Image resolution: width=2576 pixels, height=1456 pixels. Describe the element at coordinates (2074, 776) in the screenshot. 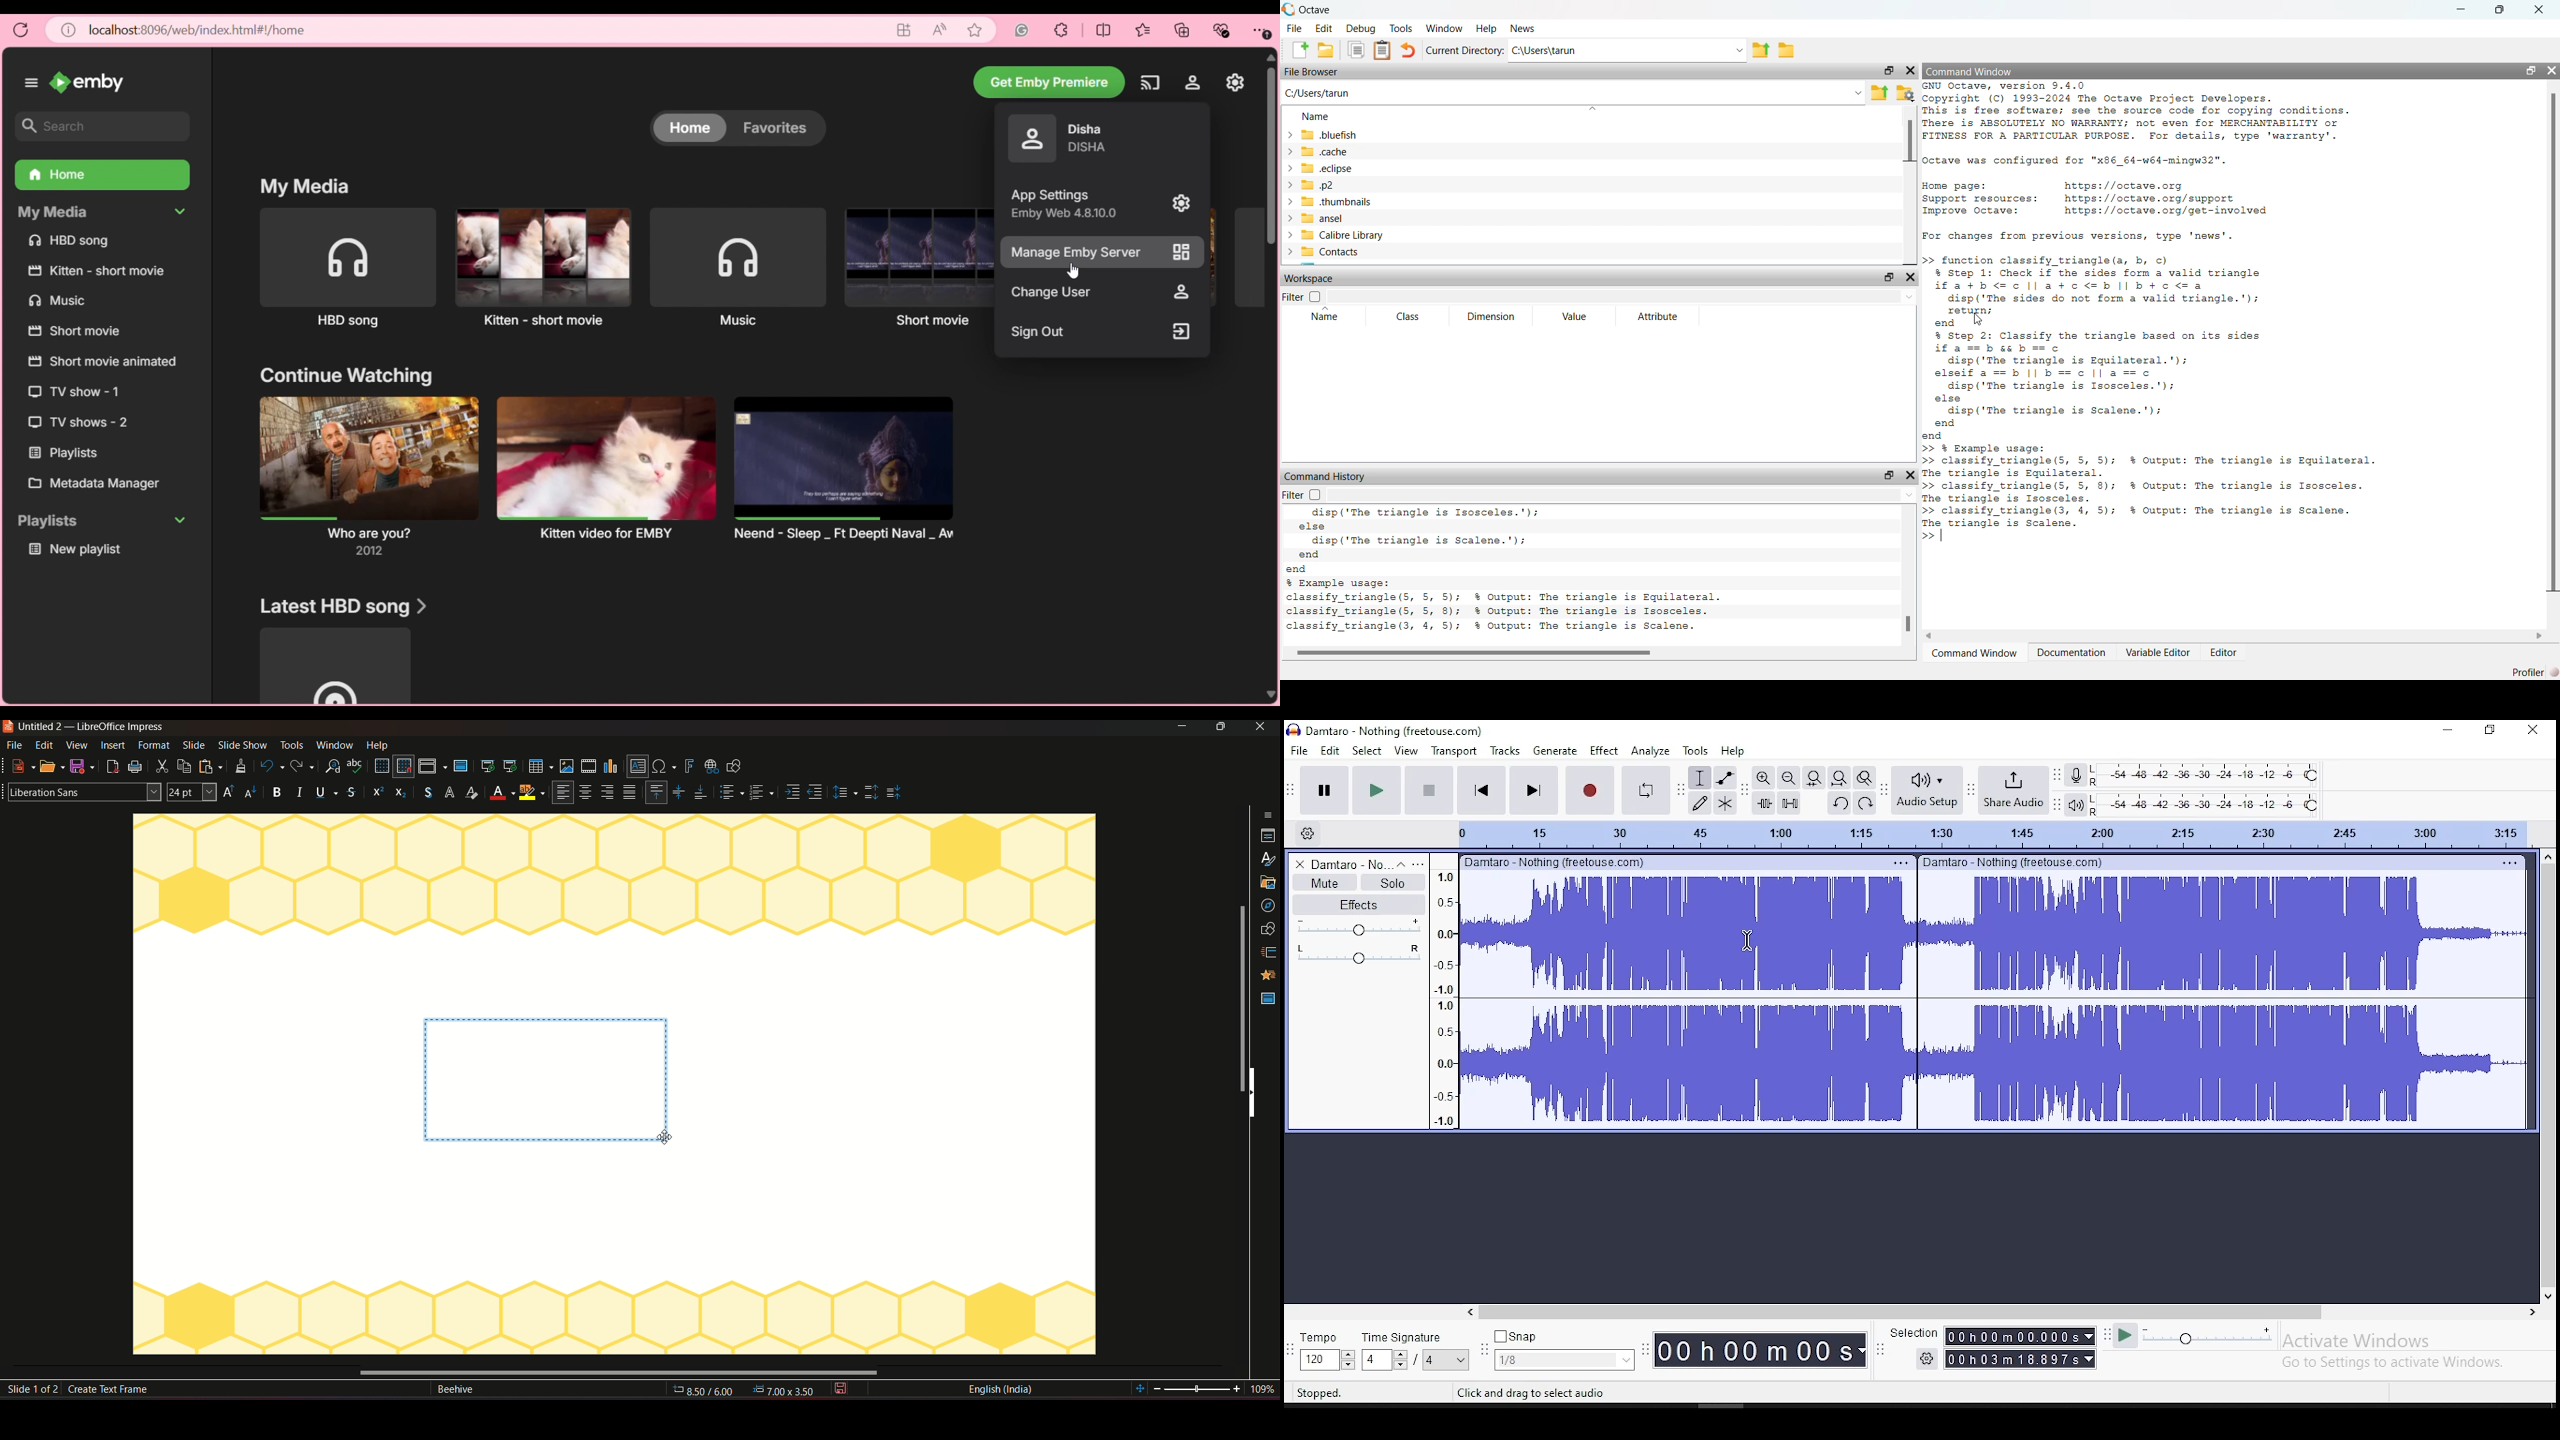

I see `record meter` at that location.